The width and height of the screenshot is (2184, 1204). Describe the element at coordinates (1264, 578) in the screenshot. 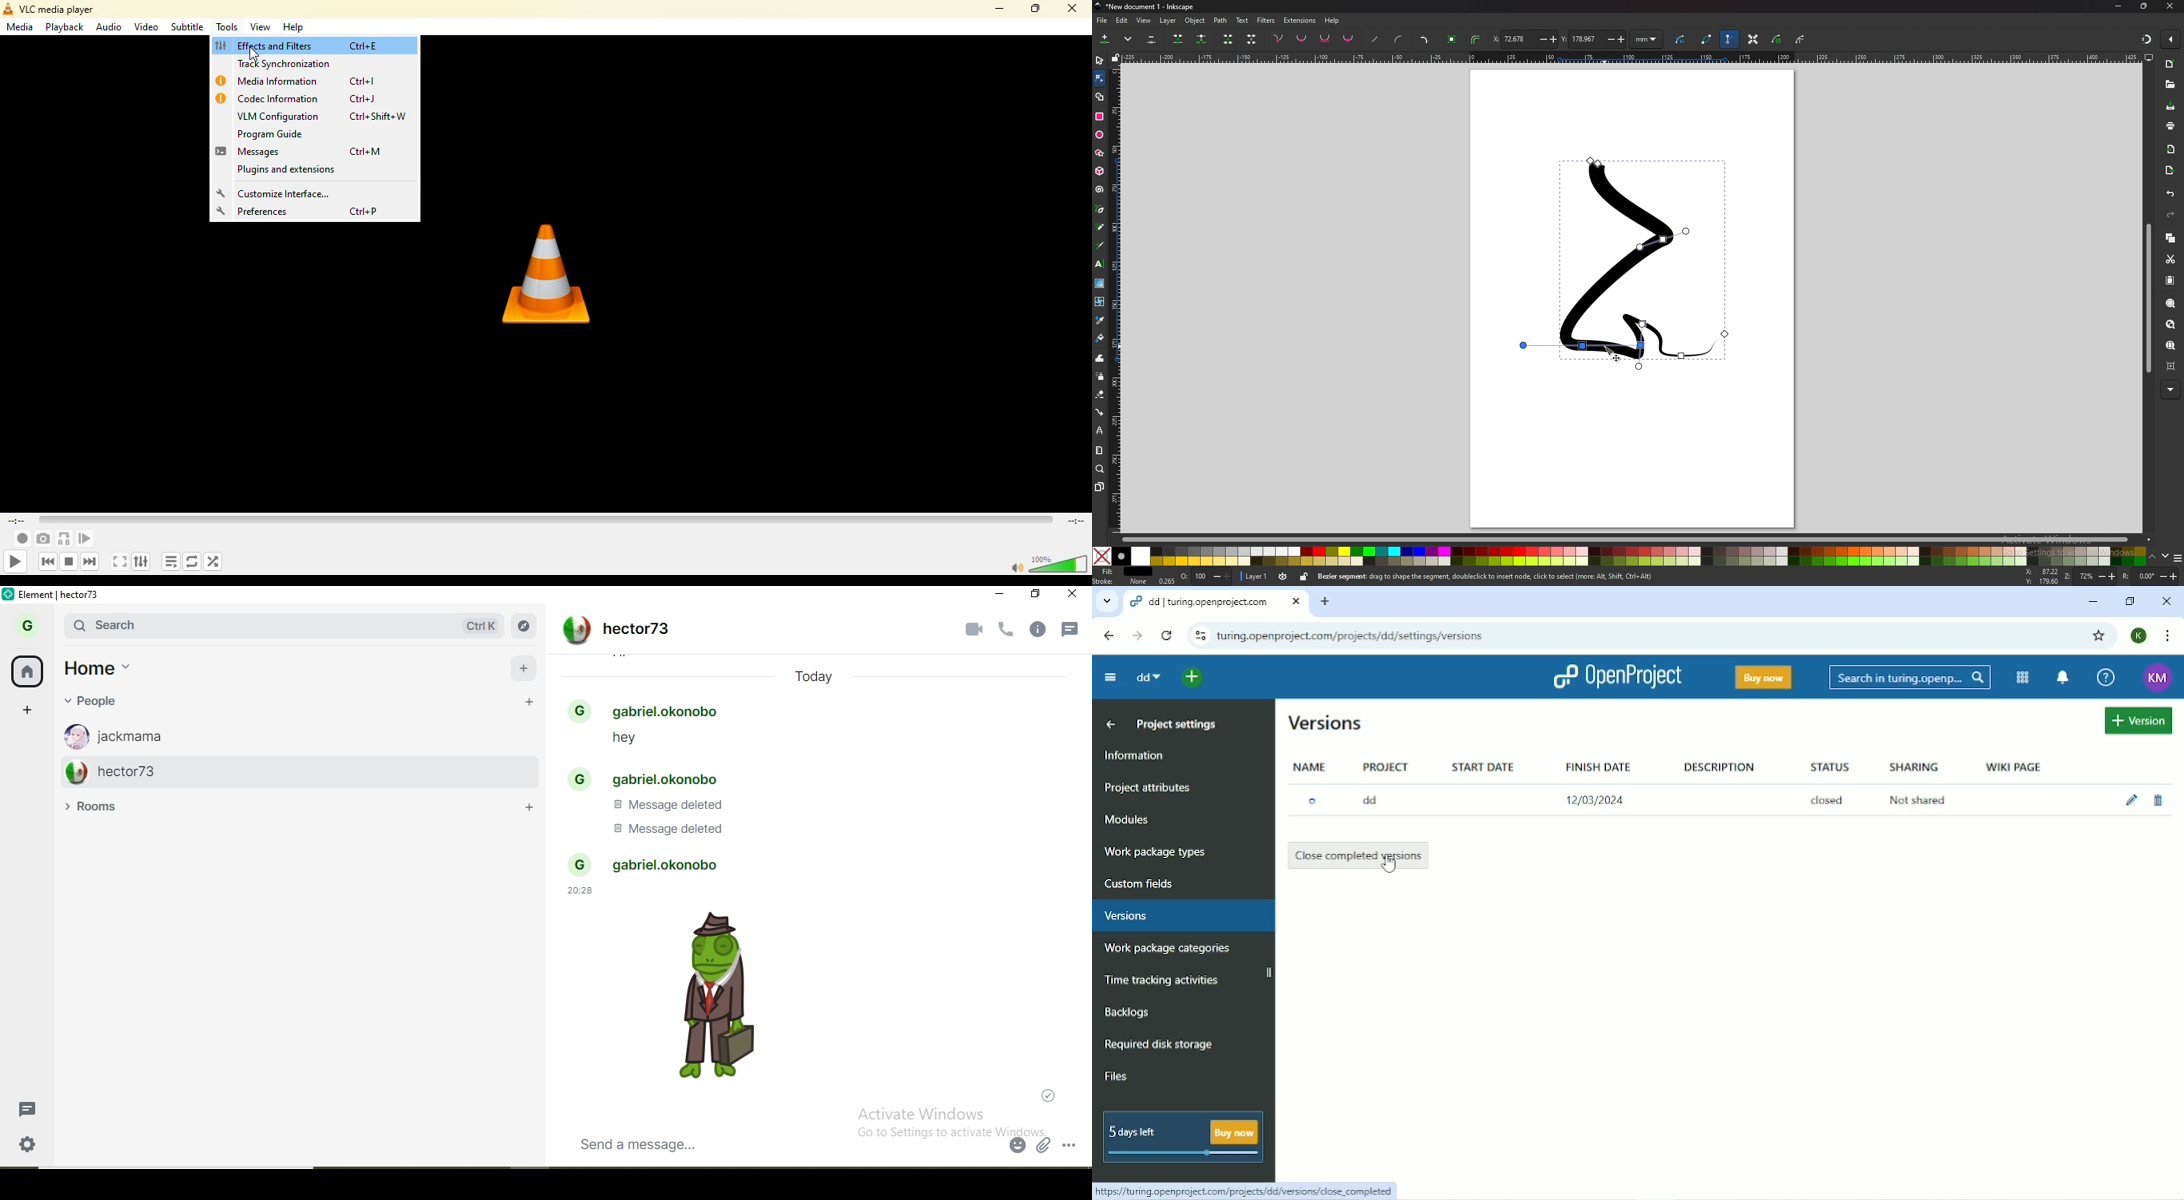

I see `Layer 1` at that location.